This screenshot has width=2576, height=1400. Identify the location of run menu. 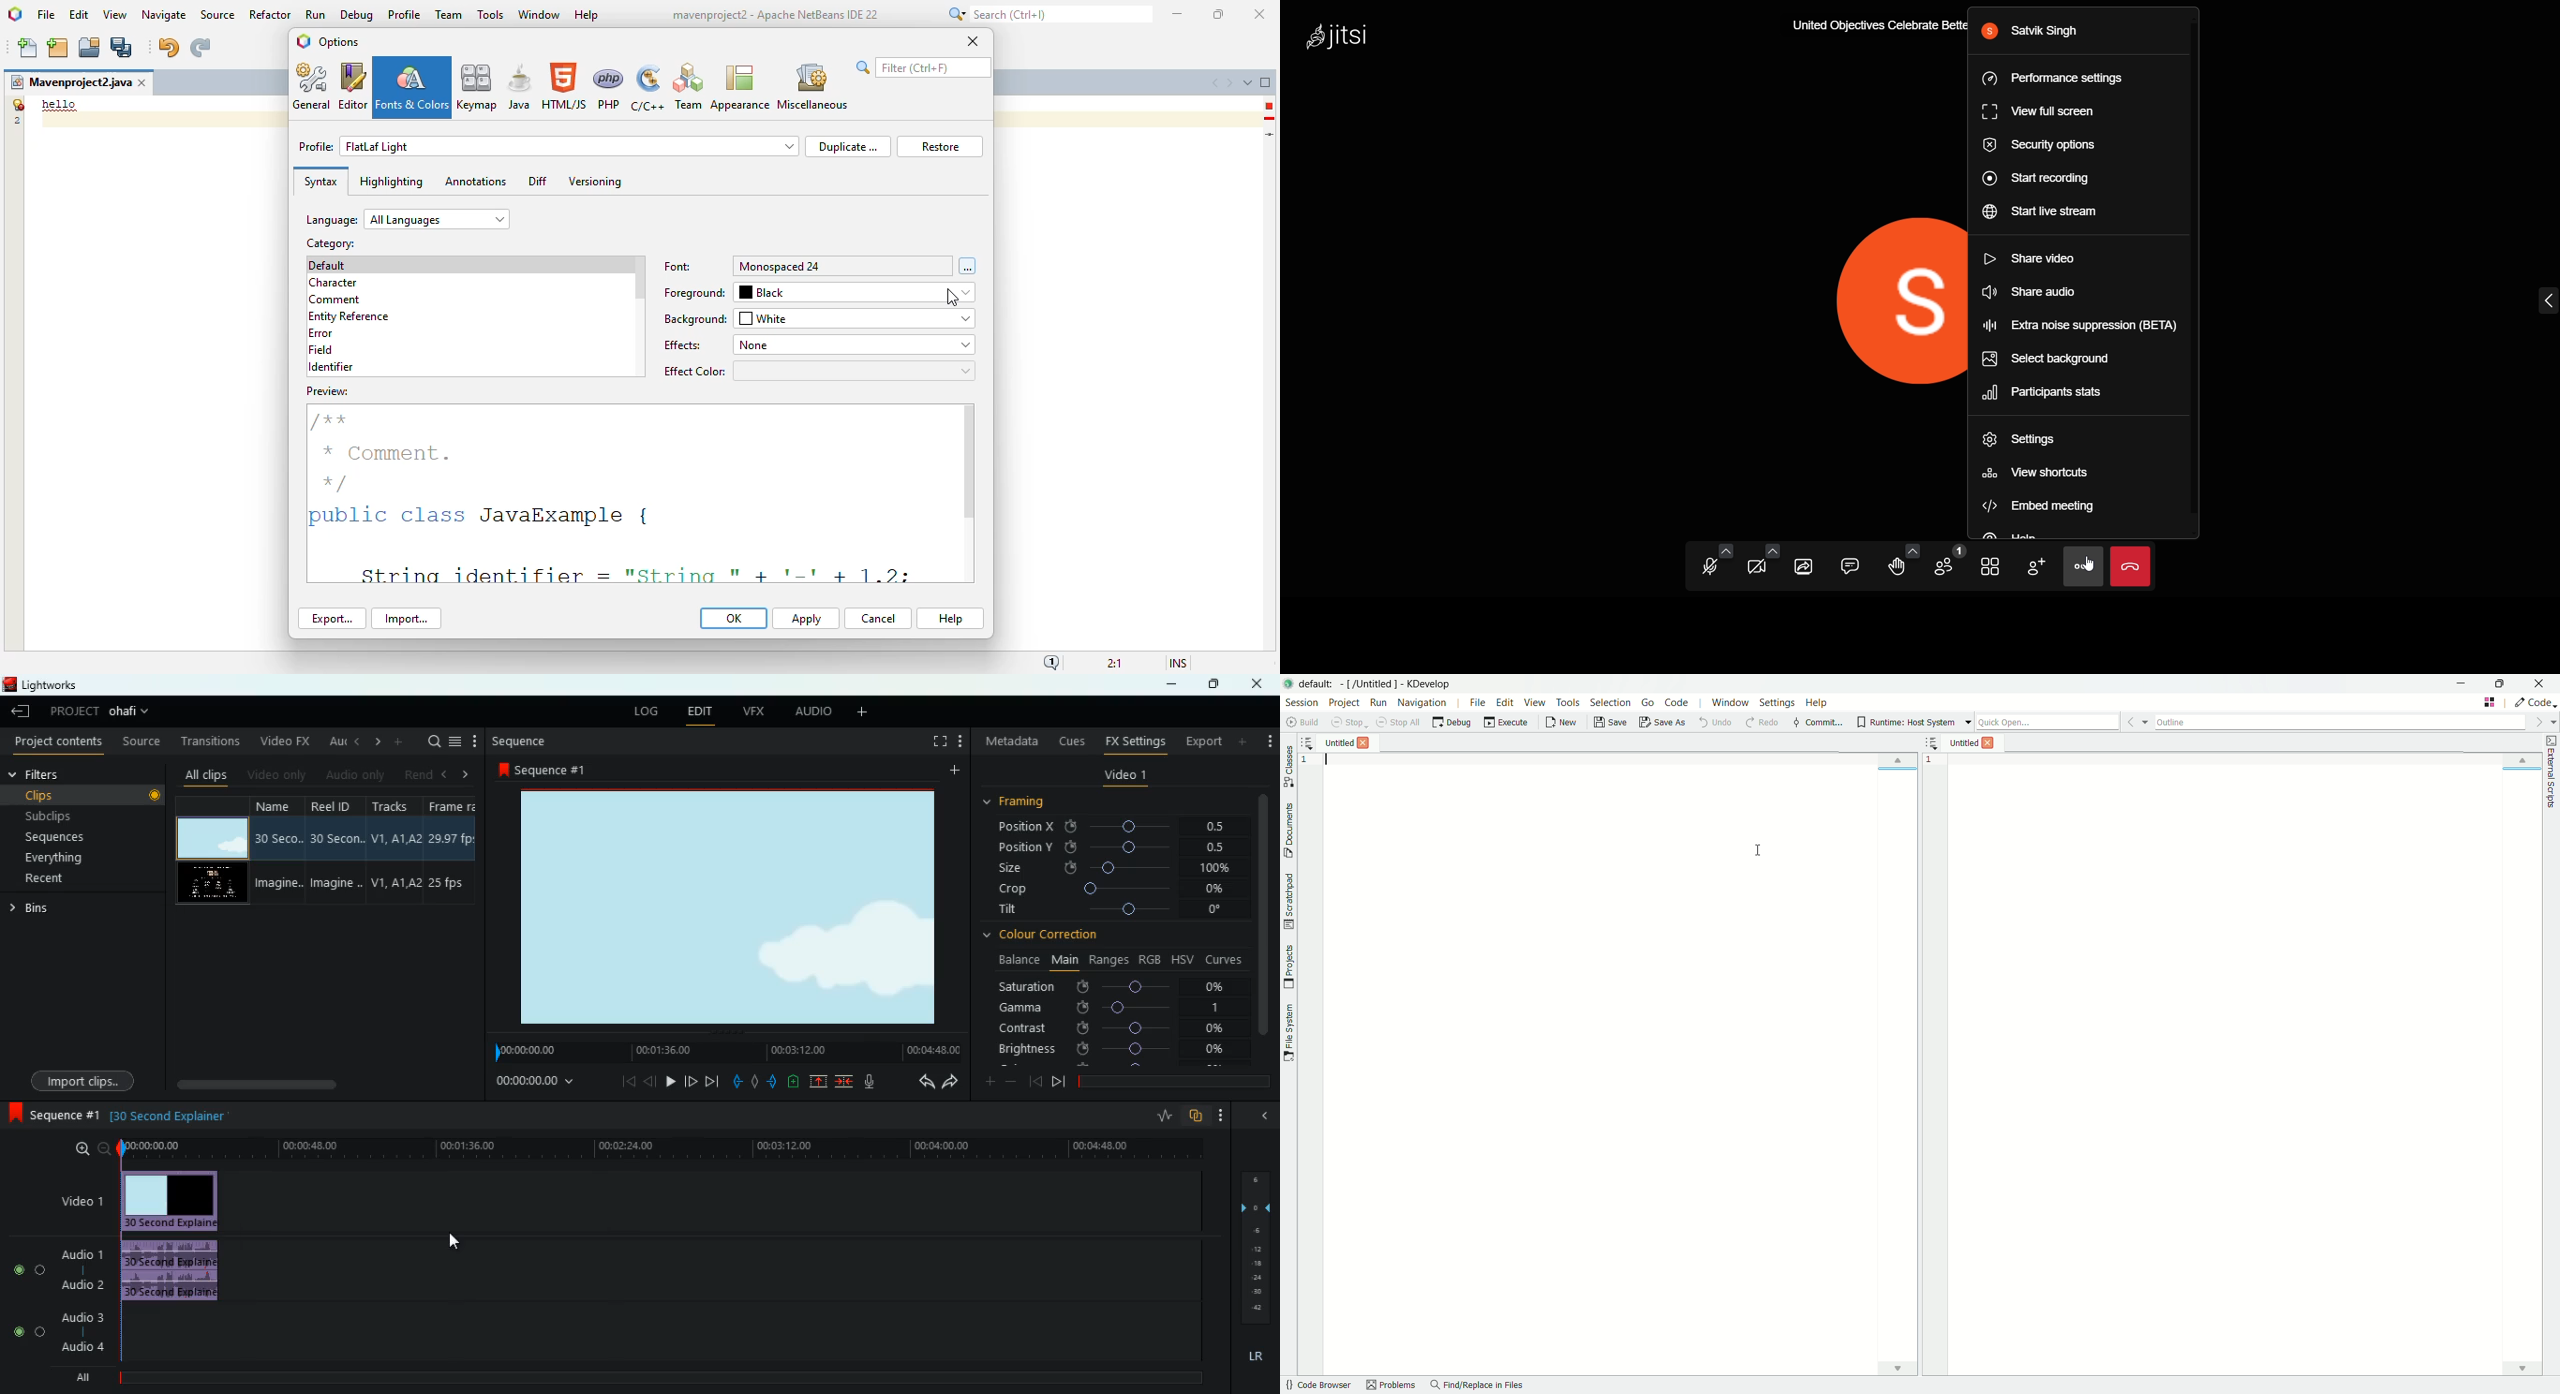
(1379, 703).